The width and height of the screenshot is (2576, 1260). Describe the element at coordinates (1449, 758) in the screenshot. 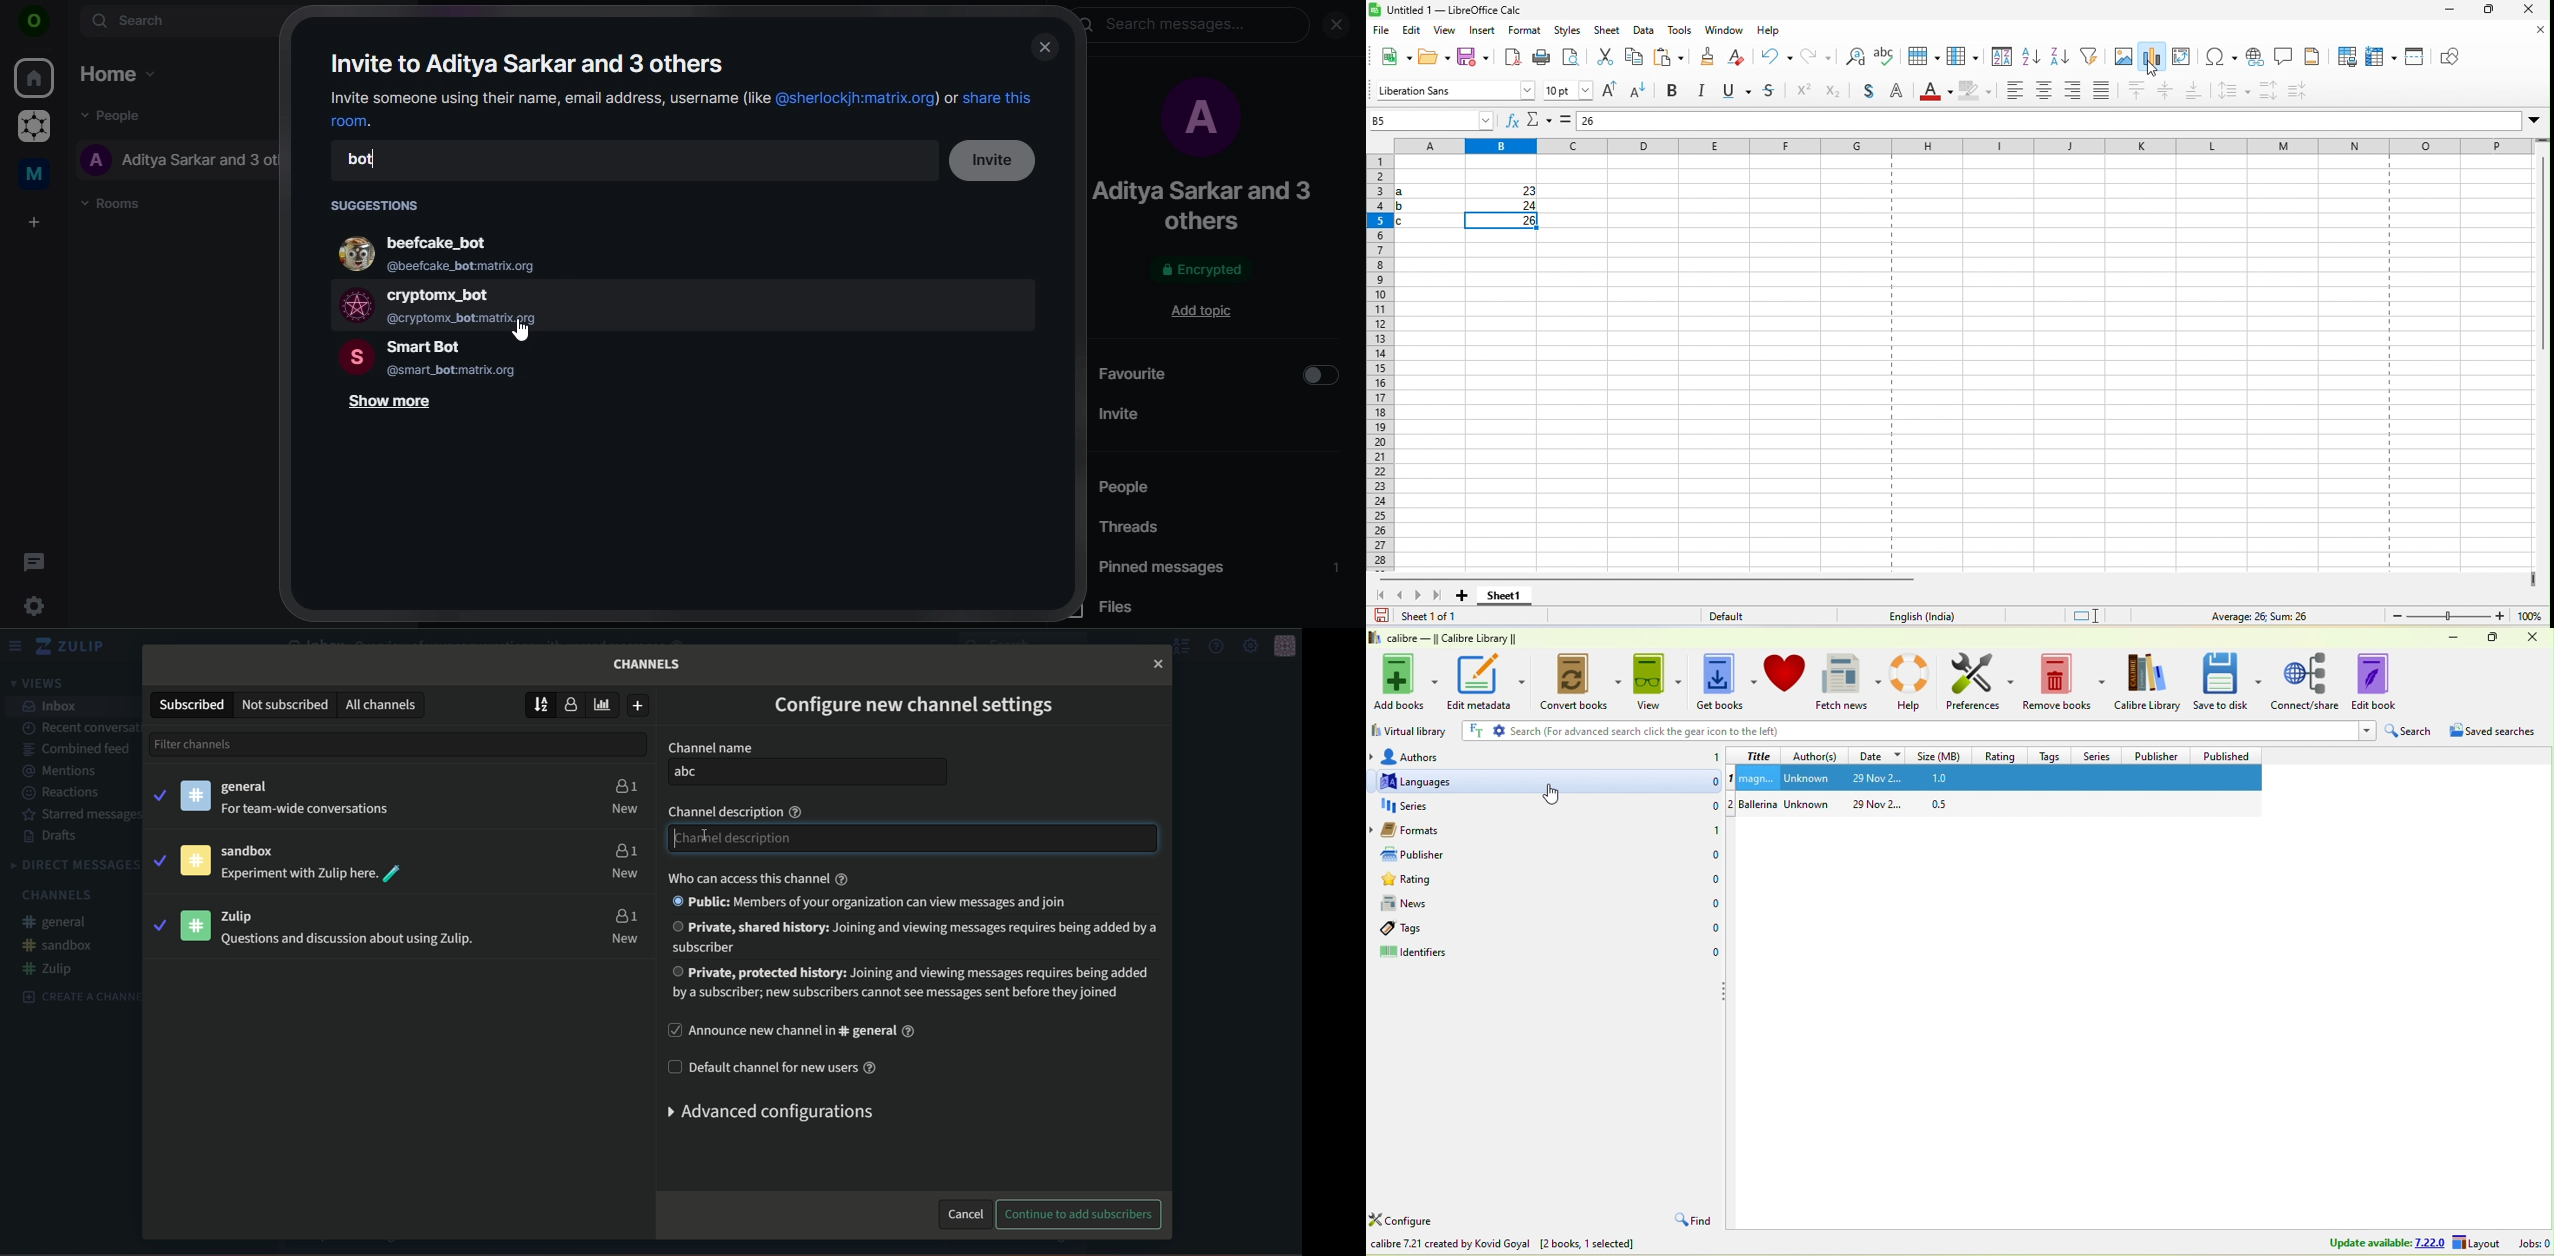

I see `authors` at that location.